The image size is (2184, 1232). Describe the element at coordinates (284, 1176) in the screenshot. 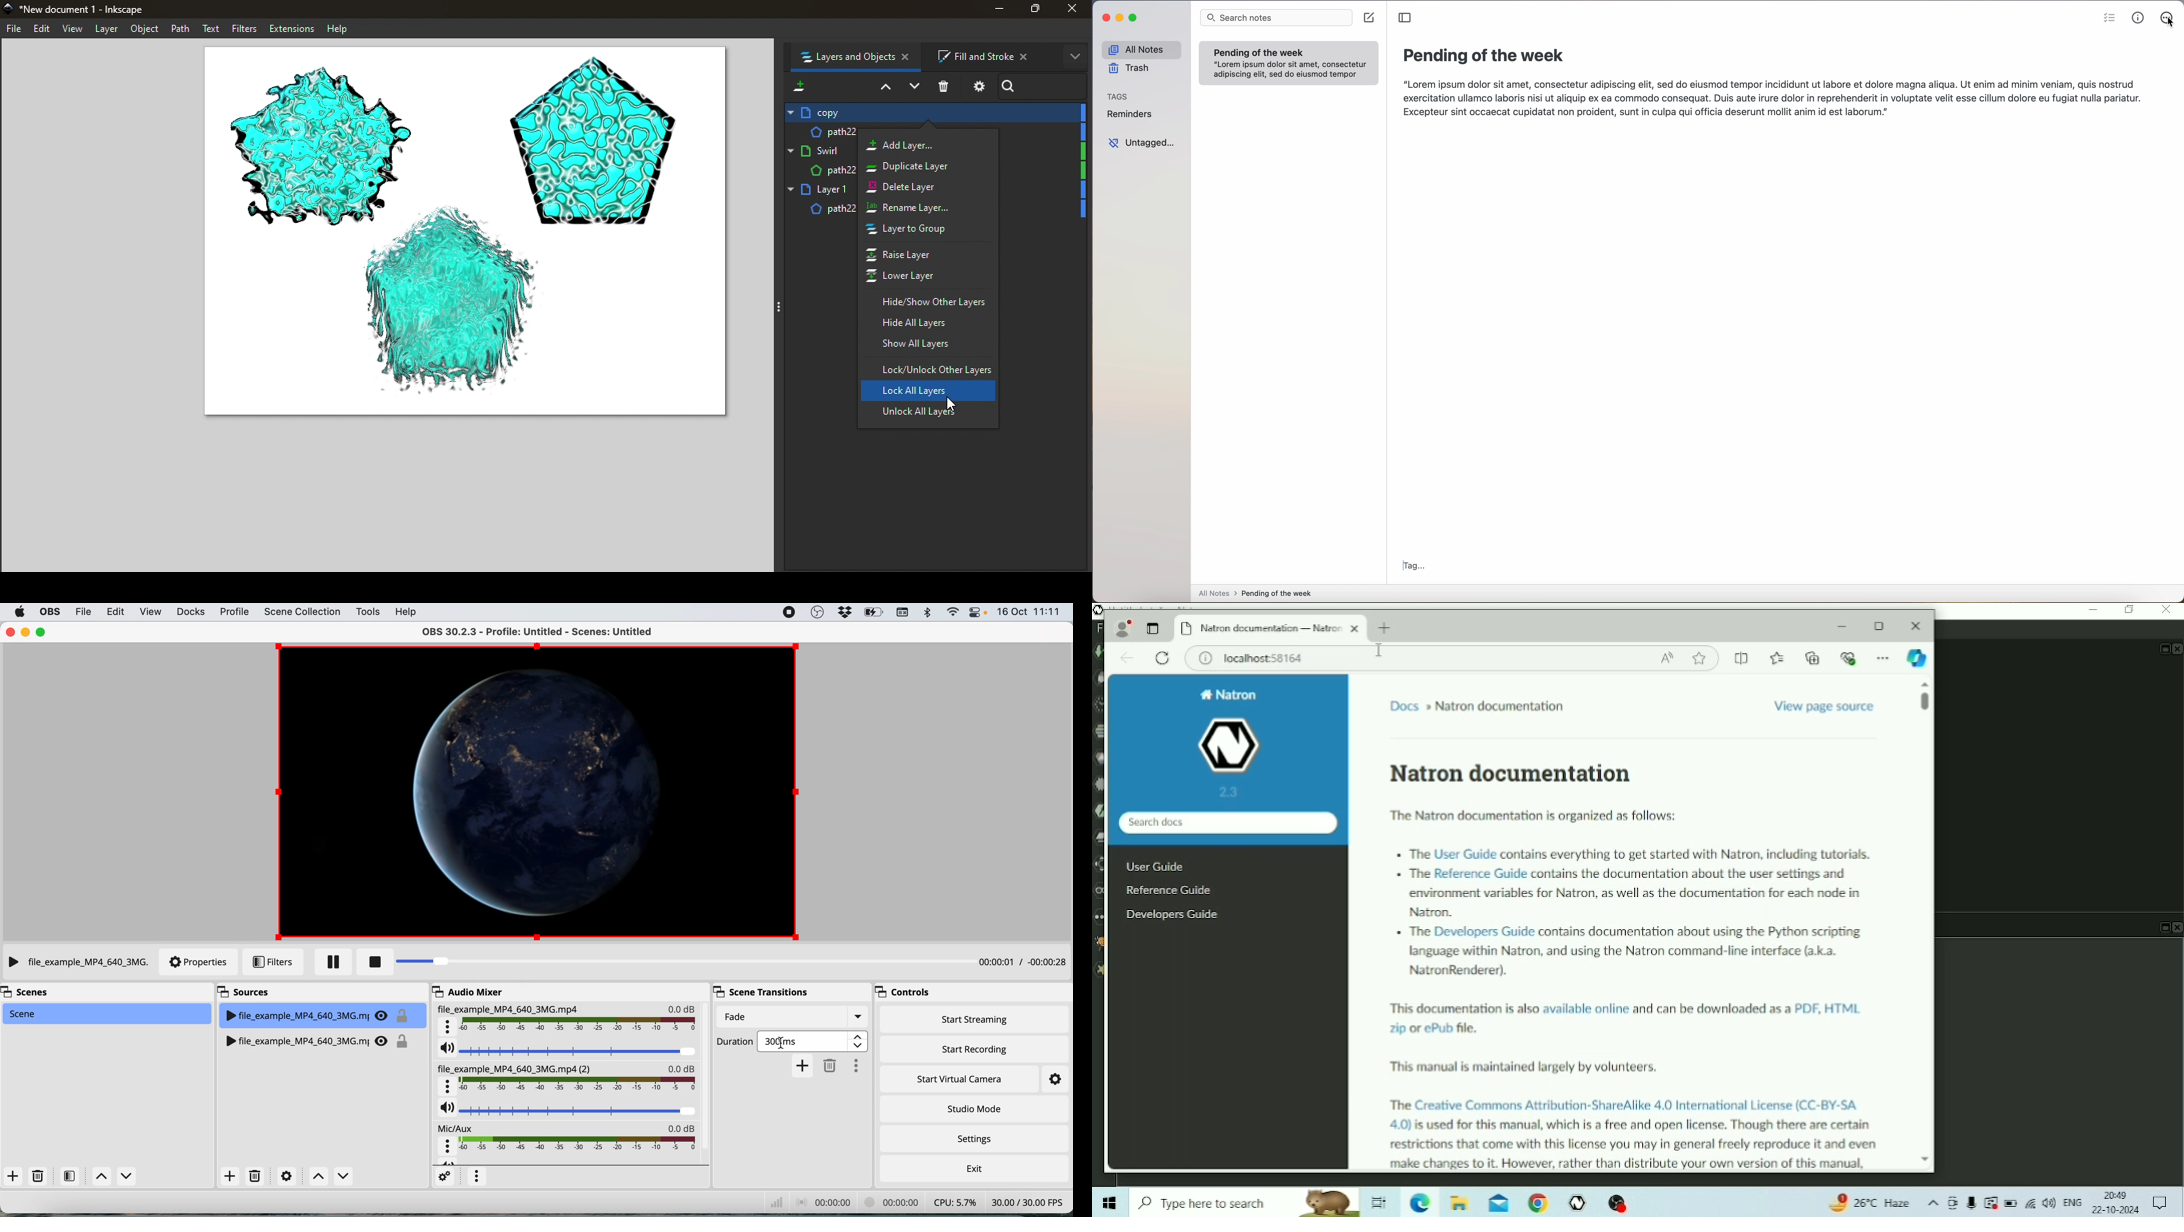

I see `settings` at that location.